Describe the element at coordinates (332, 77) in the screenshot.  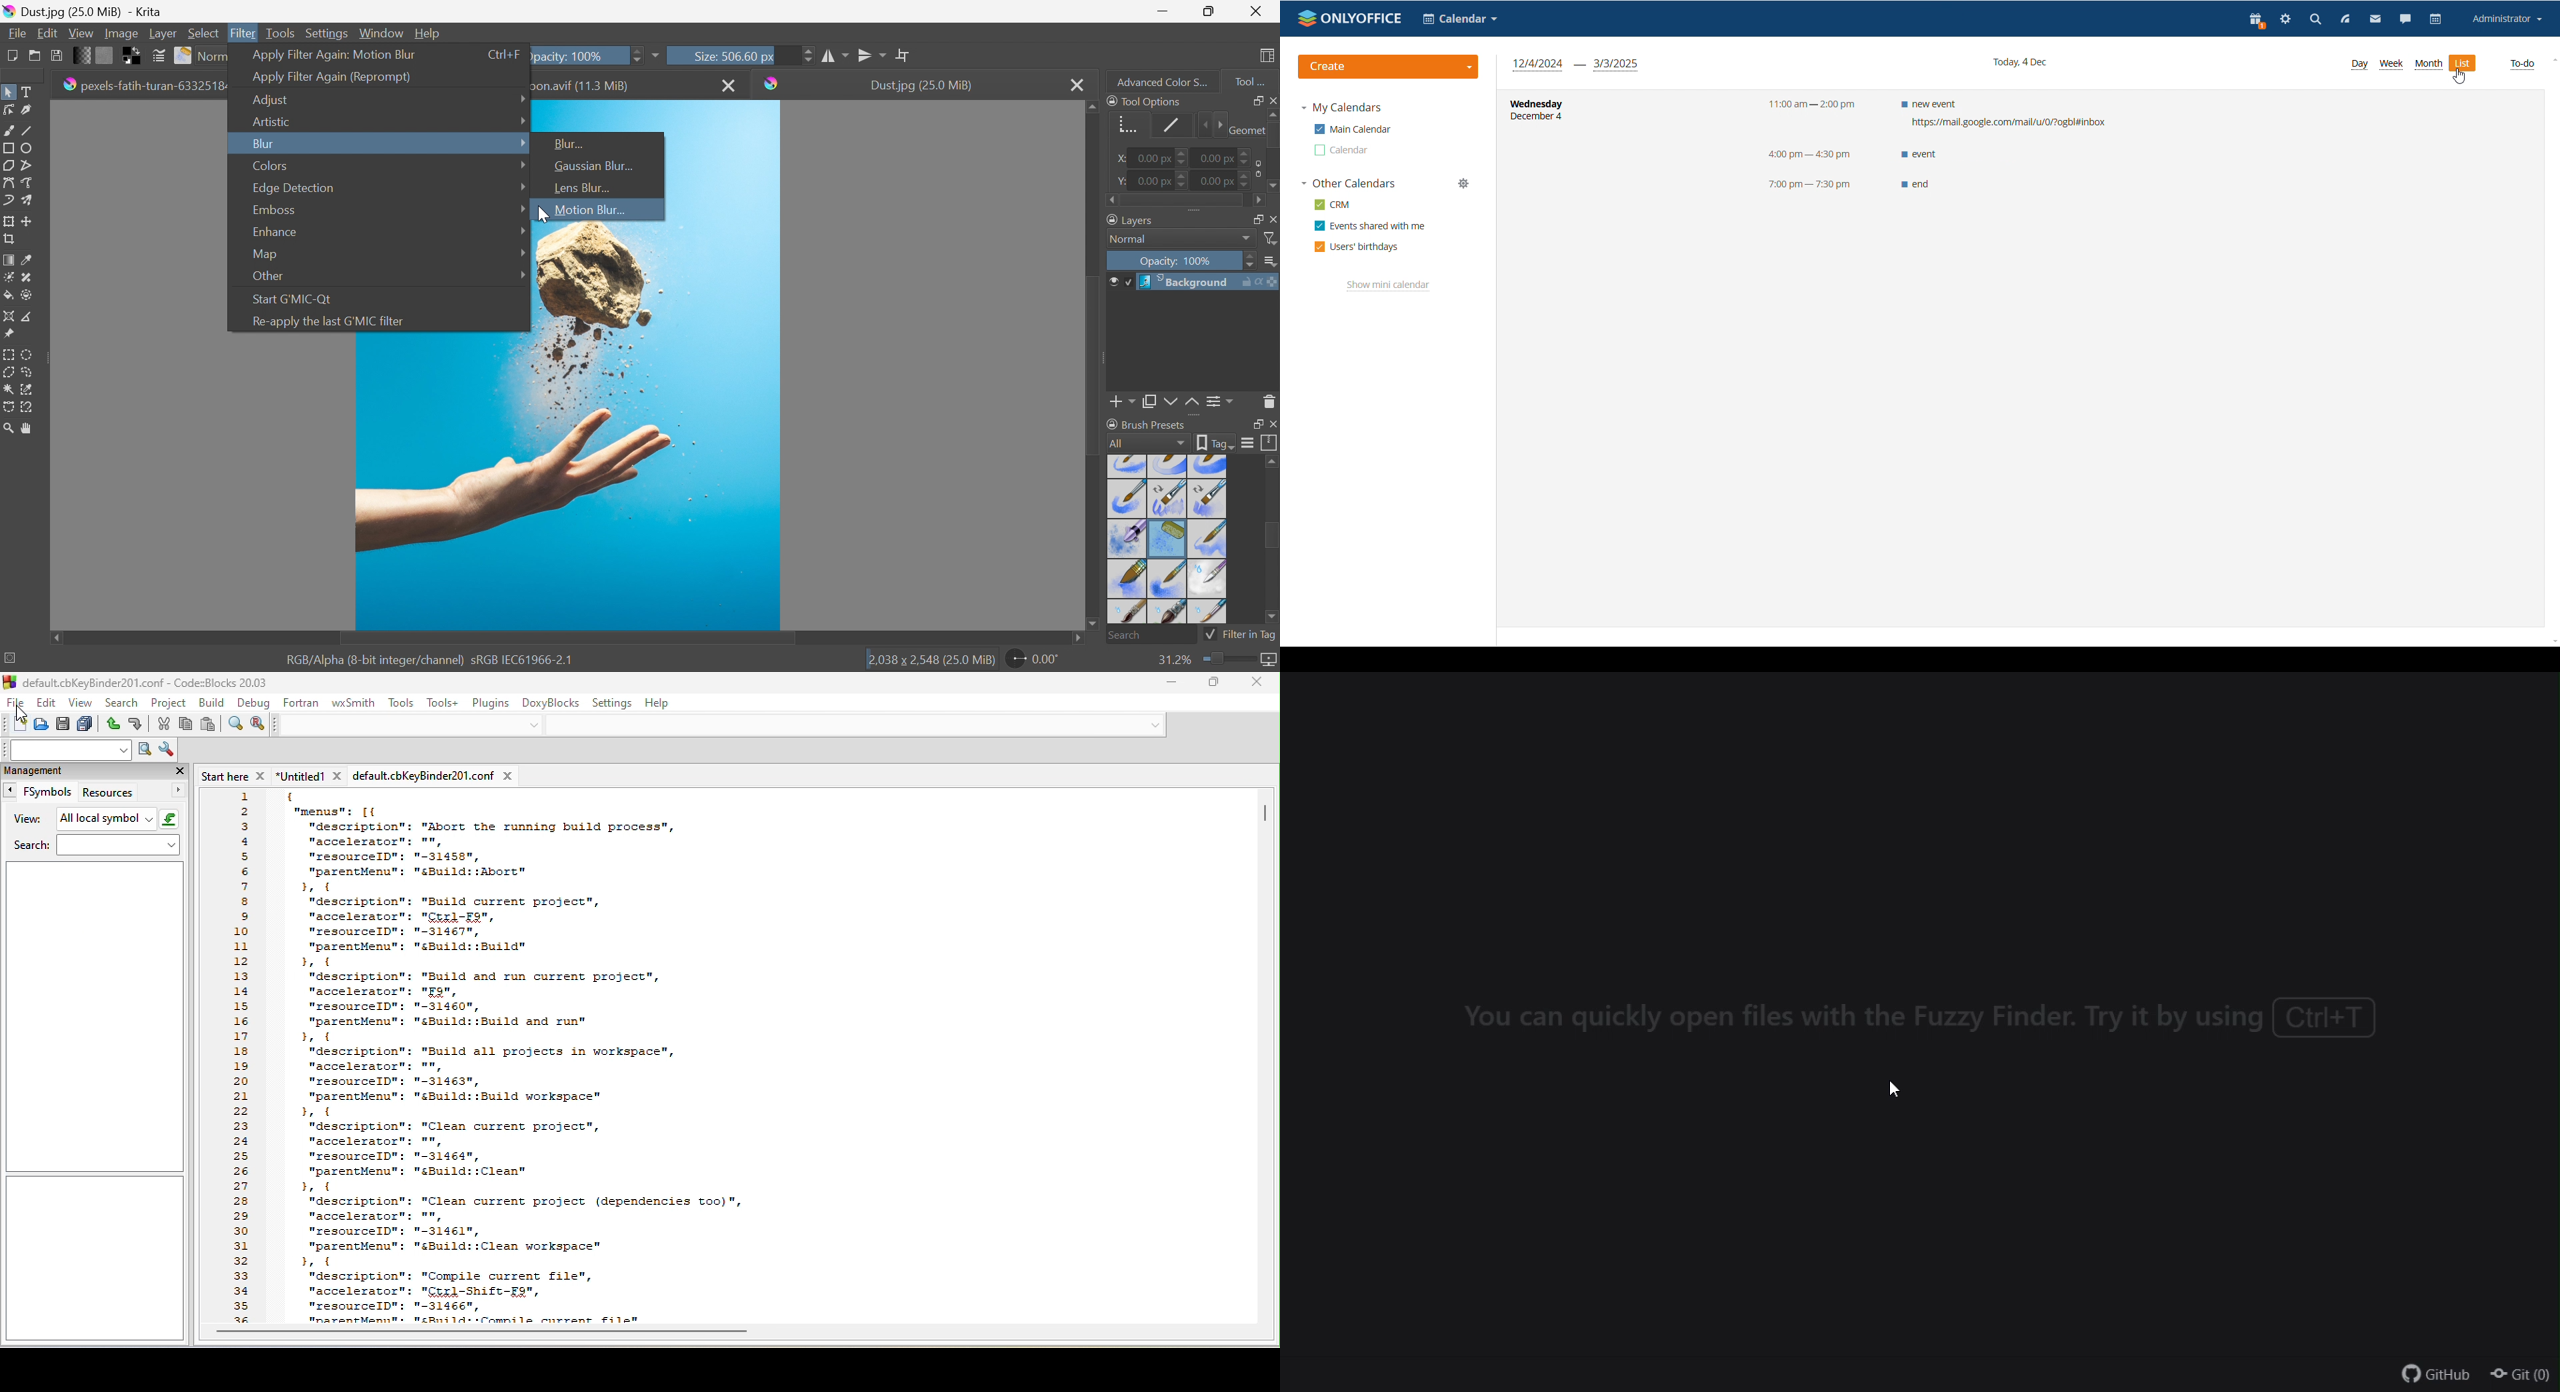
I see `Apply filter again (Reprompt)` at that location.